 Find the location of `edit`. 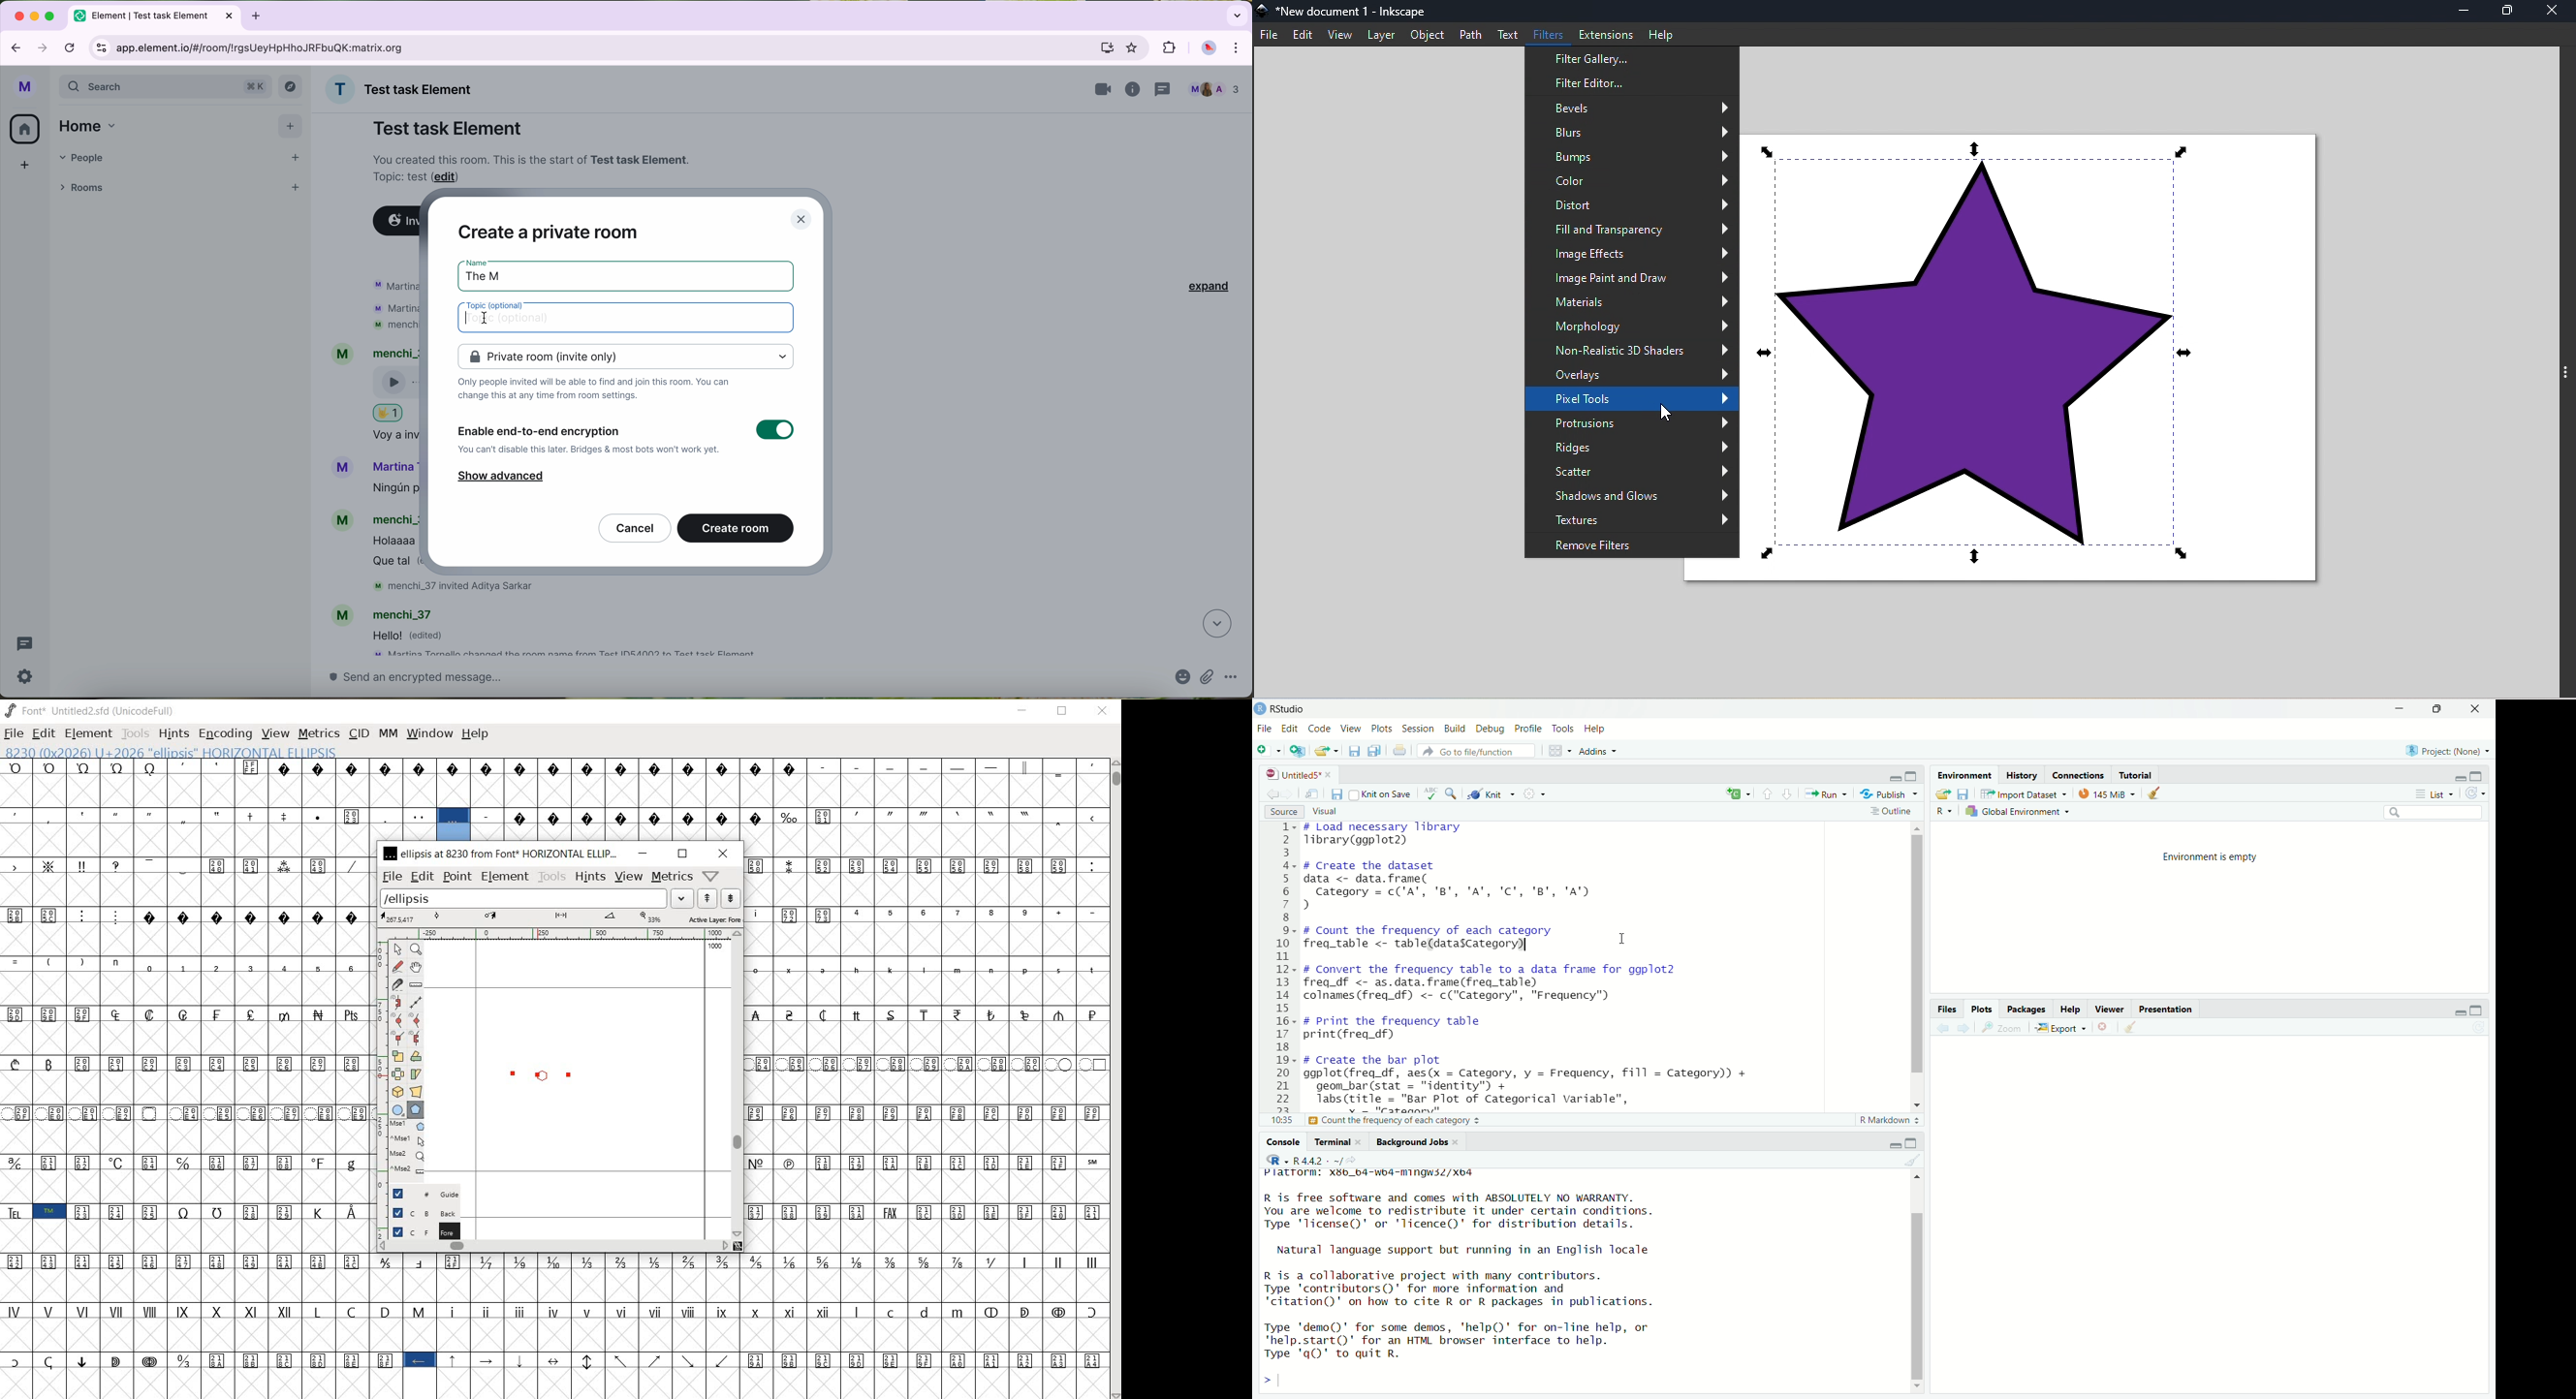

edit is located at coordinates (1290, 729).